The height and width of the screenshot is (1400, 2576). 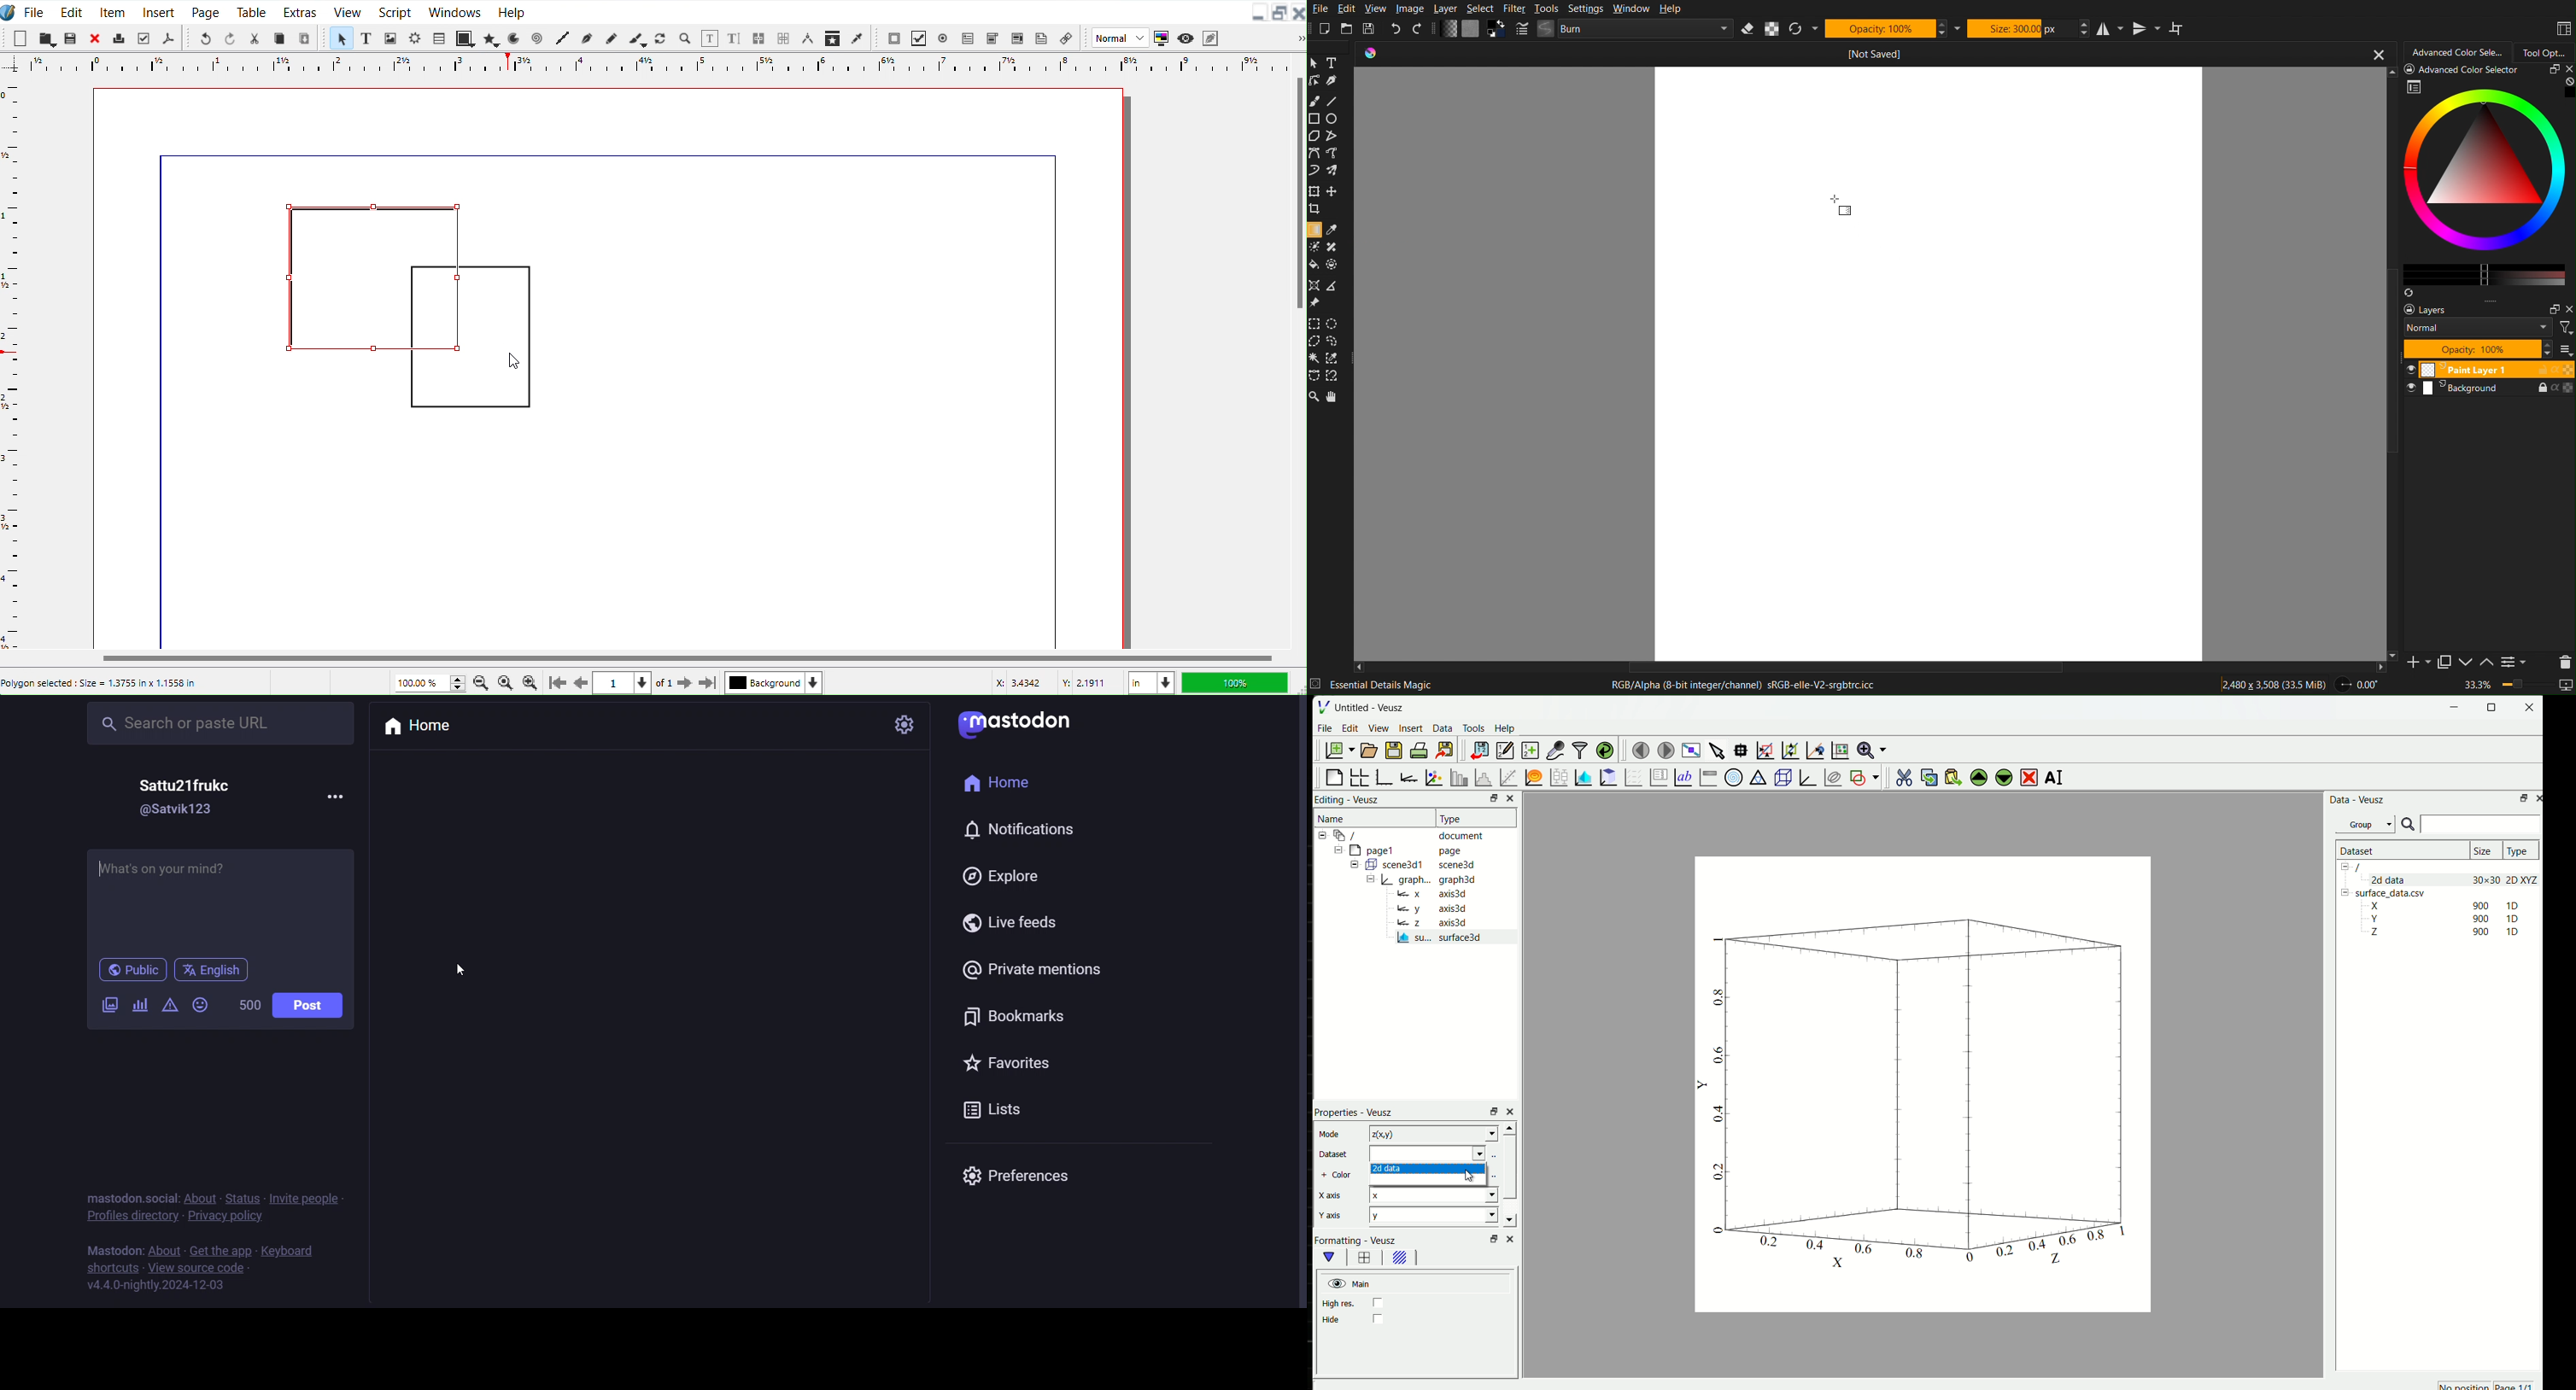 I want to click on Maximize, so click(x=1280, y=13).